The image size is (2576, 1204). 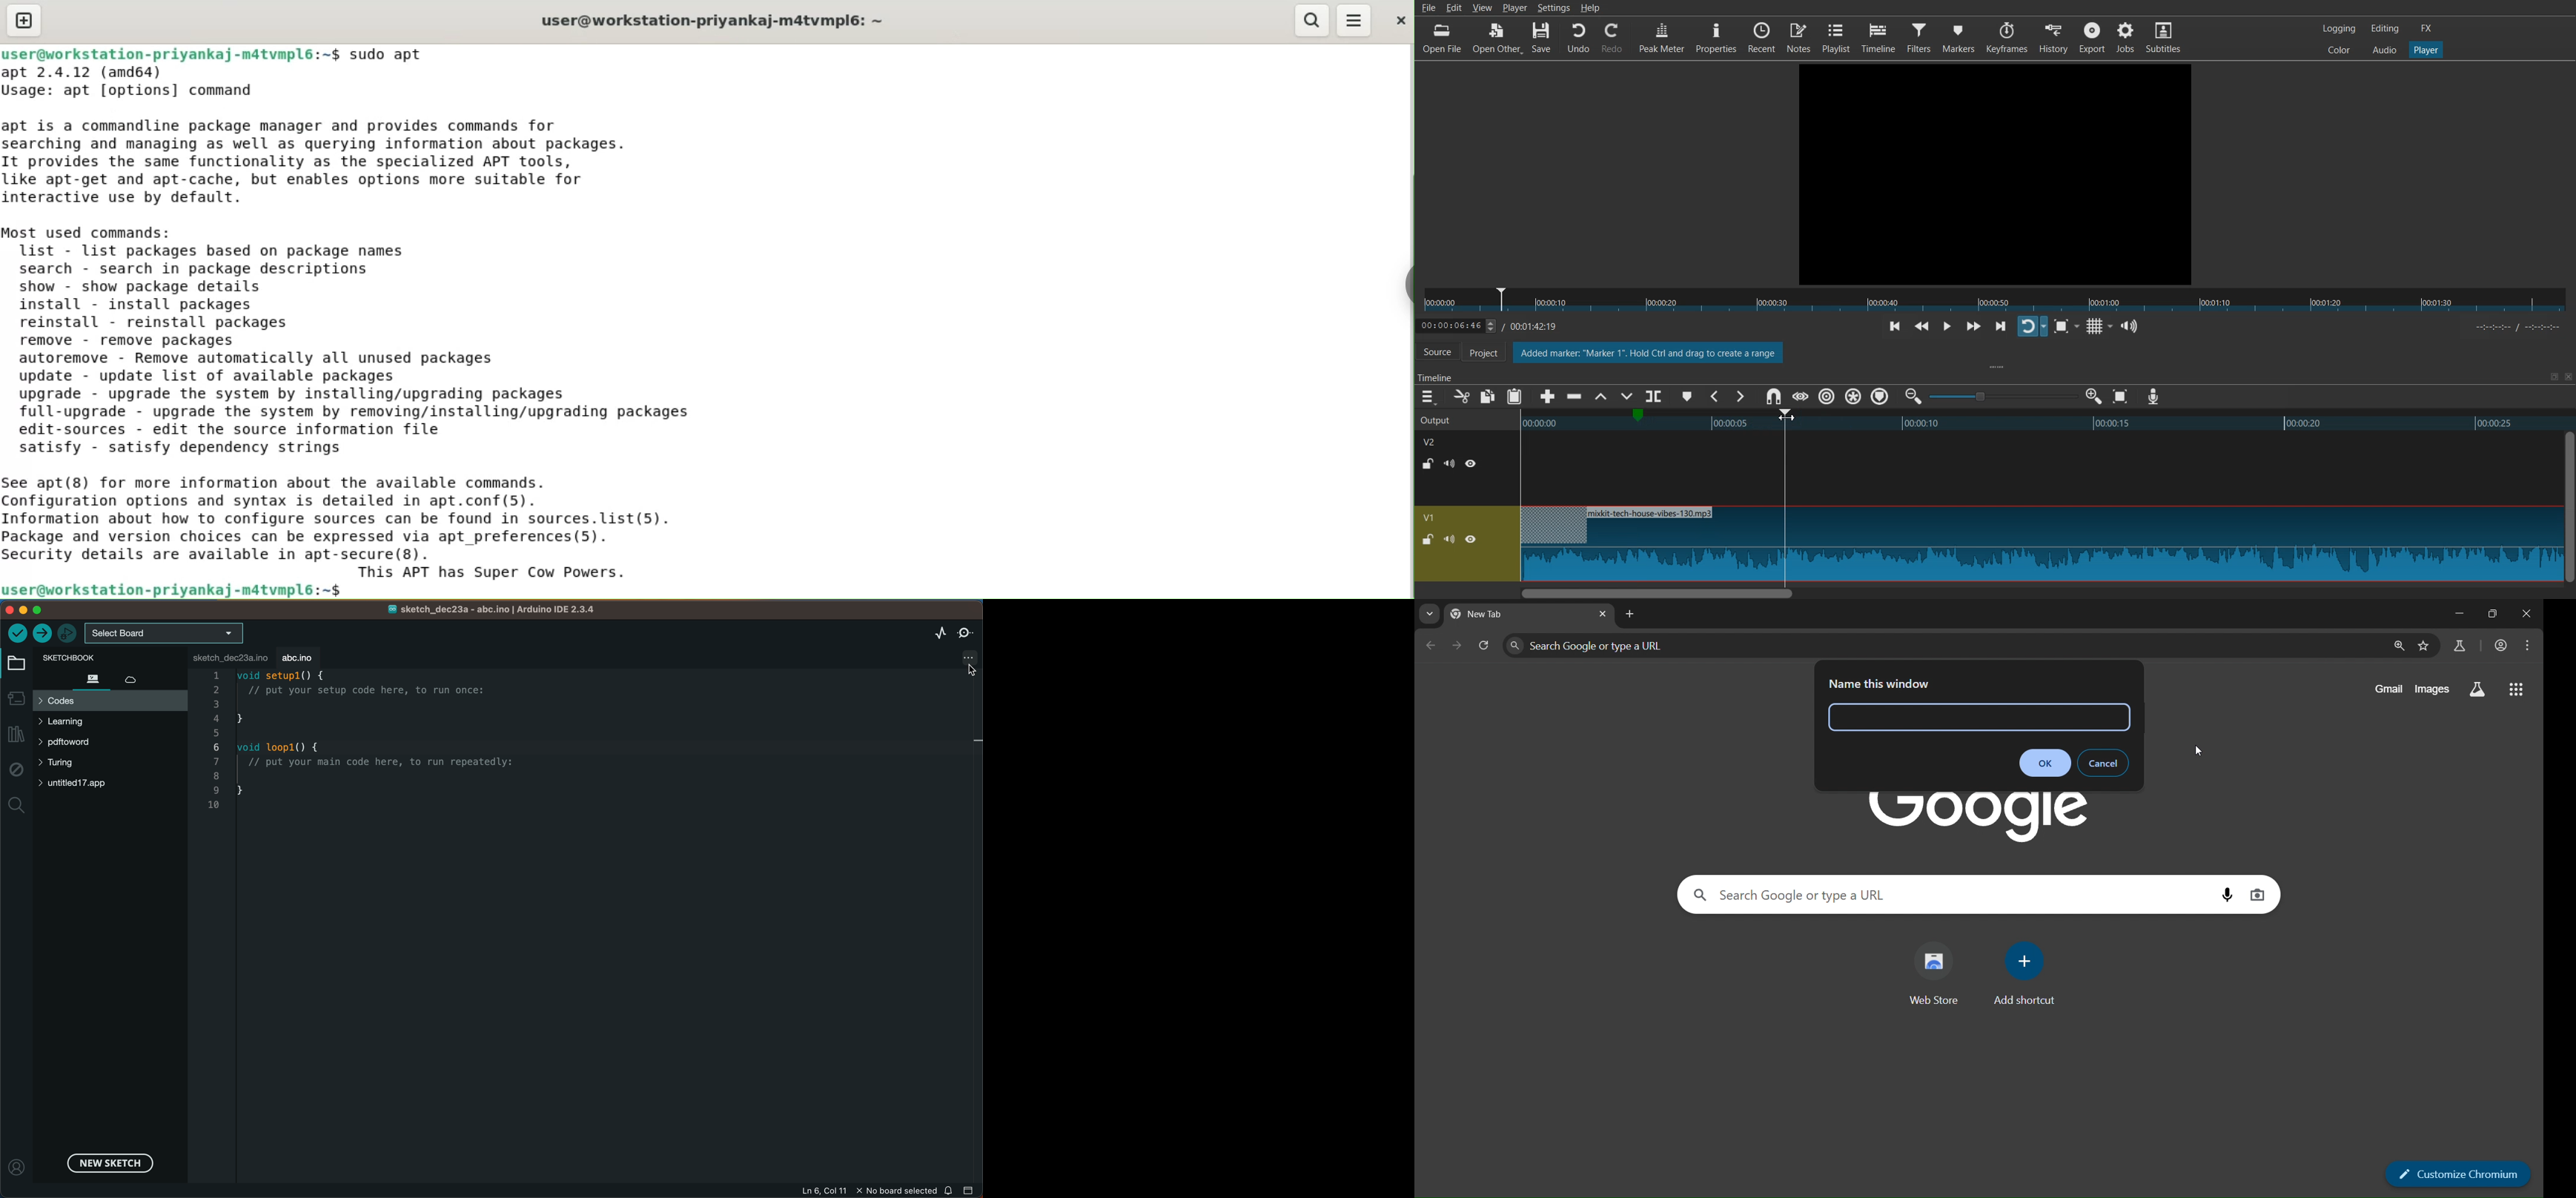 What do you see at coordinates (2153, 397) in the screenshot?
I see `Record audio` at bounding box center [2153, 397].